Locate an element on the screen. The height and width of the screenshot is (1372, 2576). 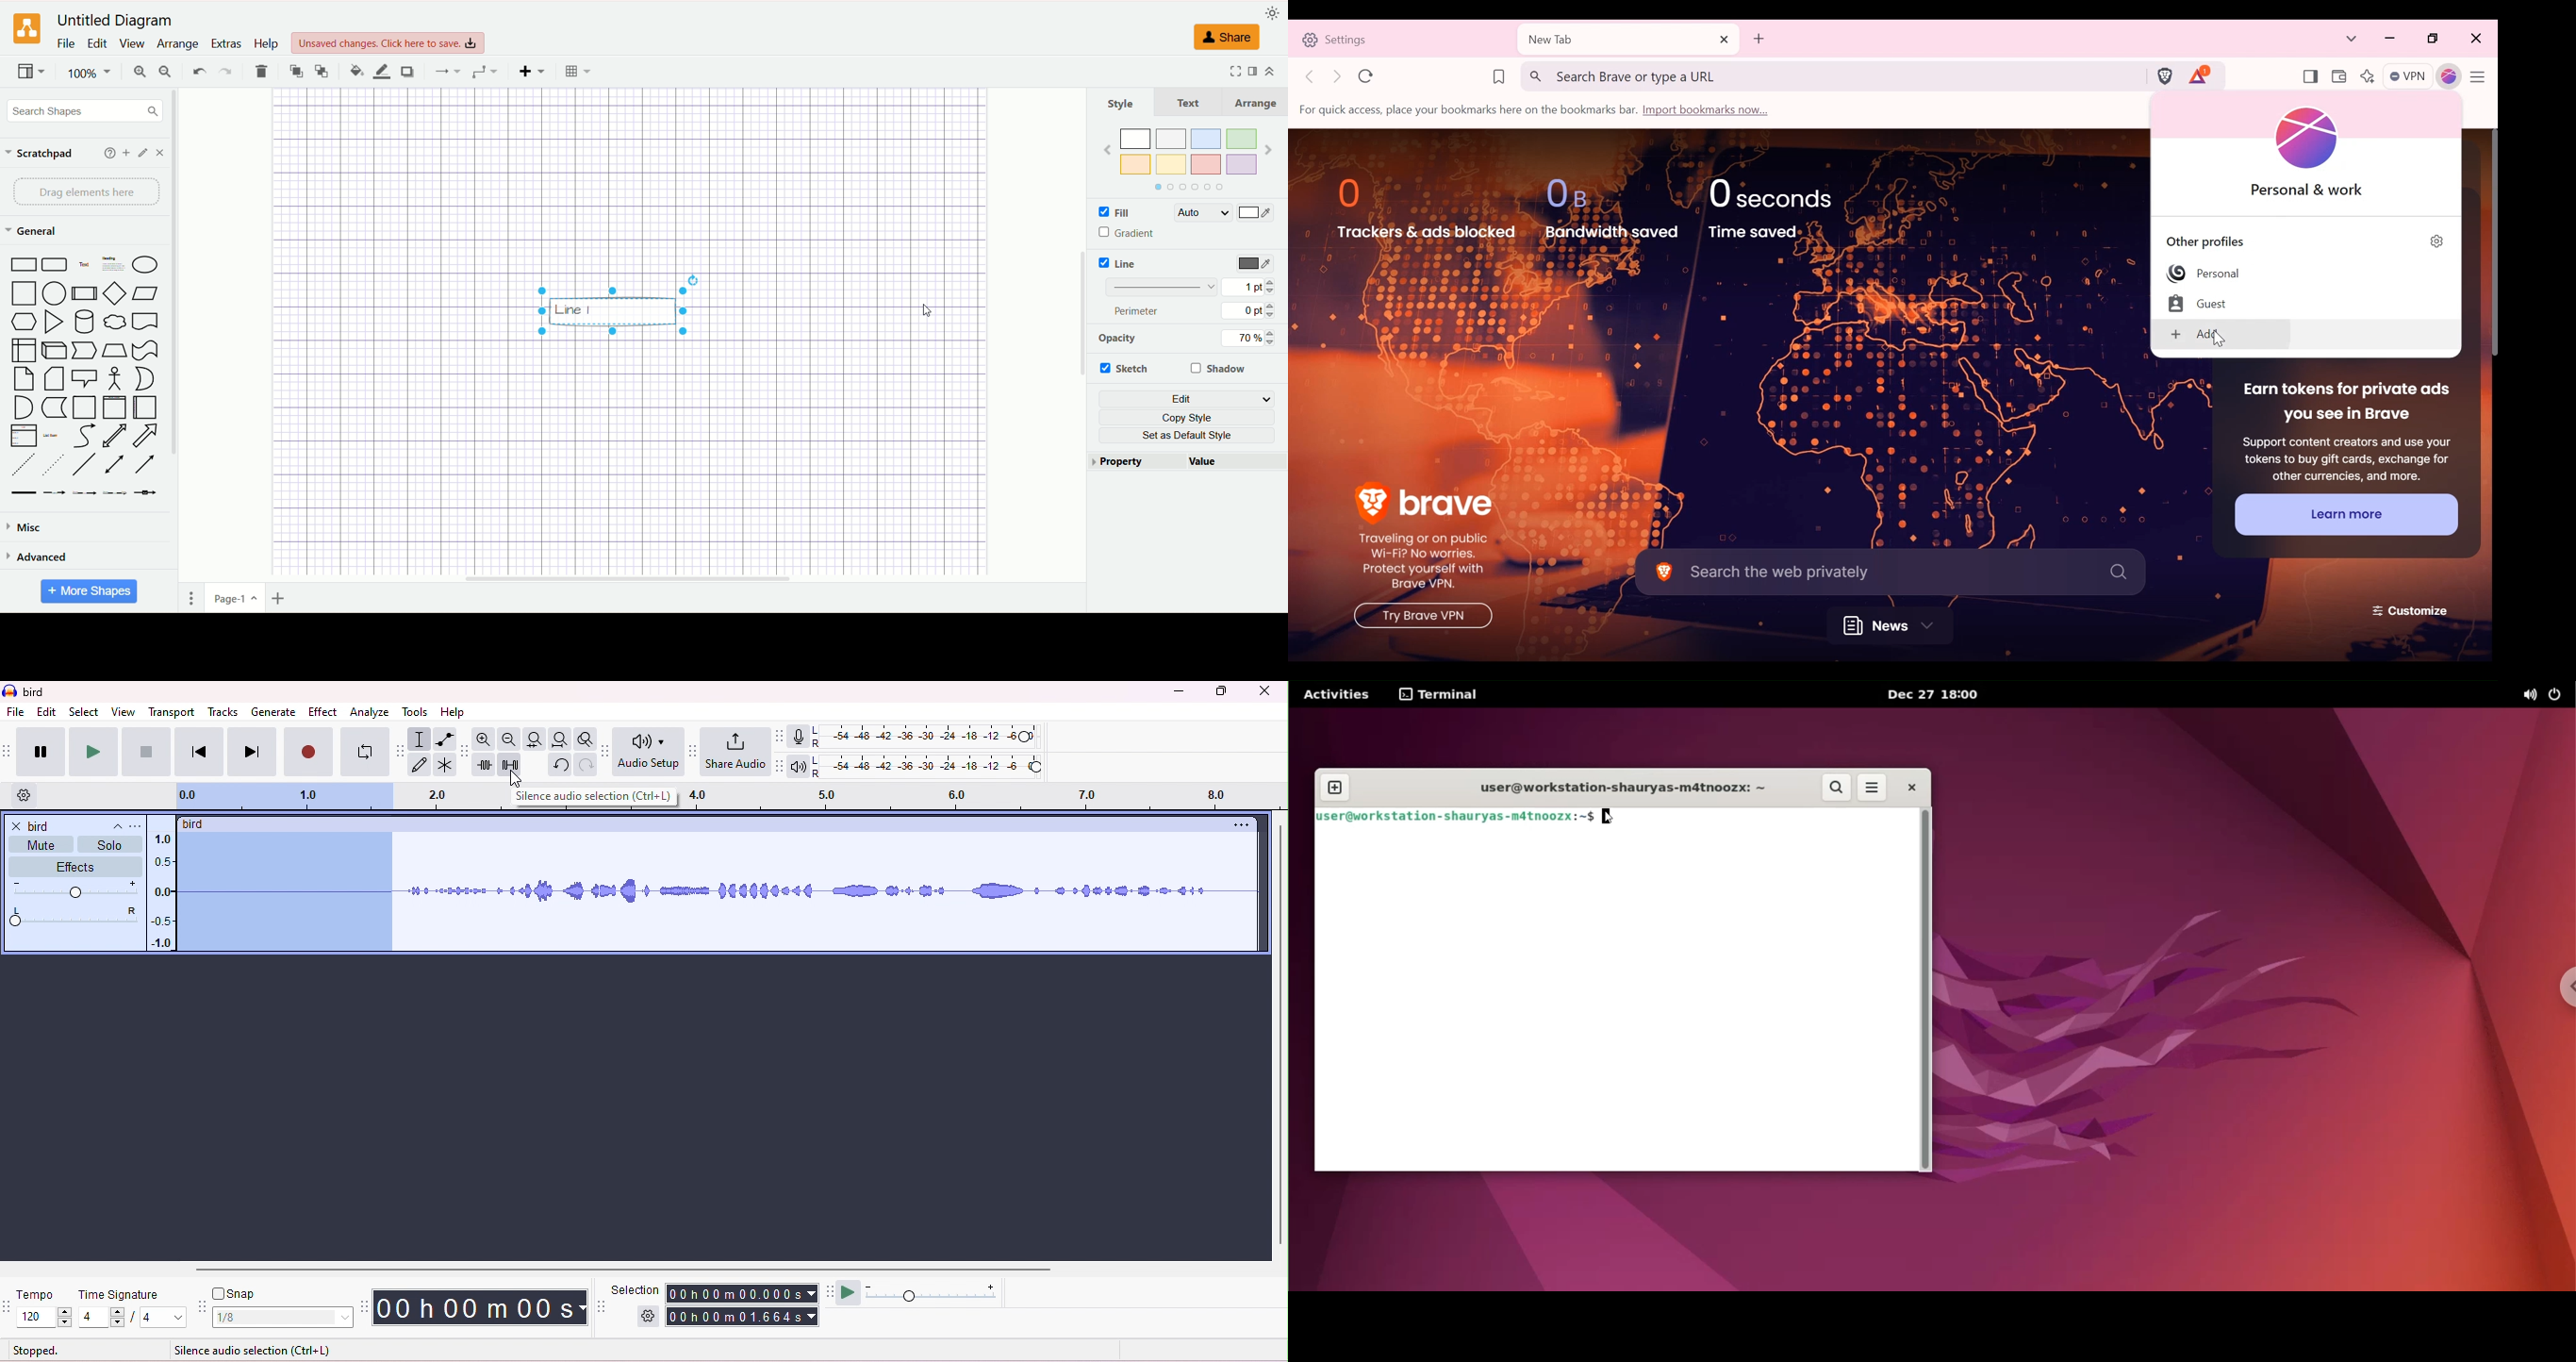
generate is located at coordinates (273, 713).